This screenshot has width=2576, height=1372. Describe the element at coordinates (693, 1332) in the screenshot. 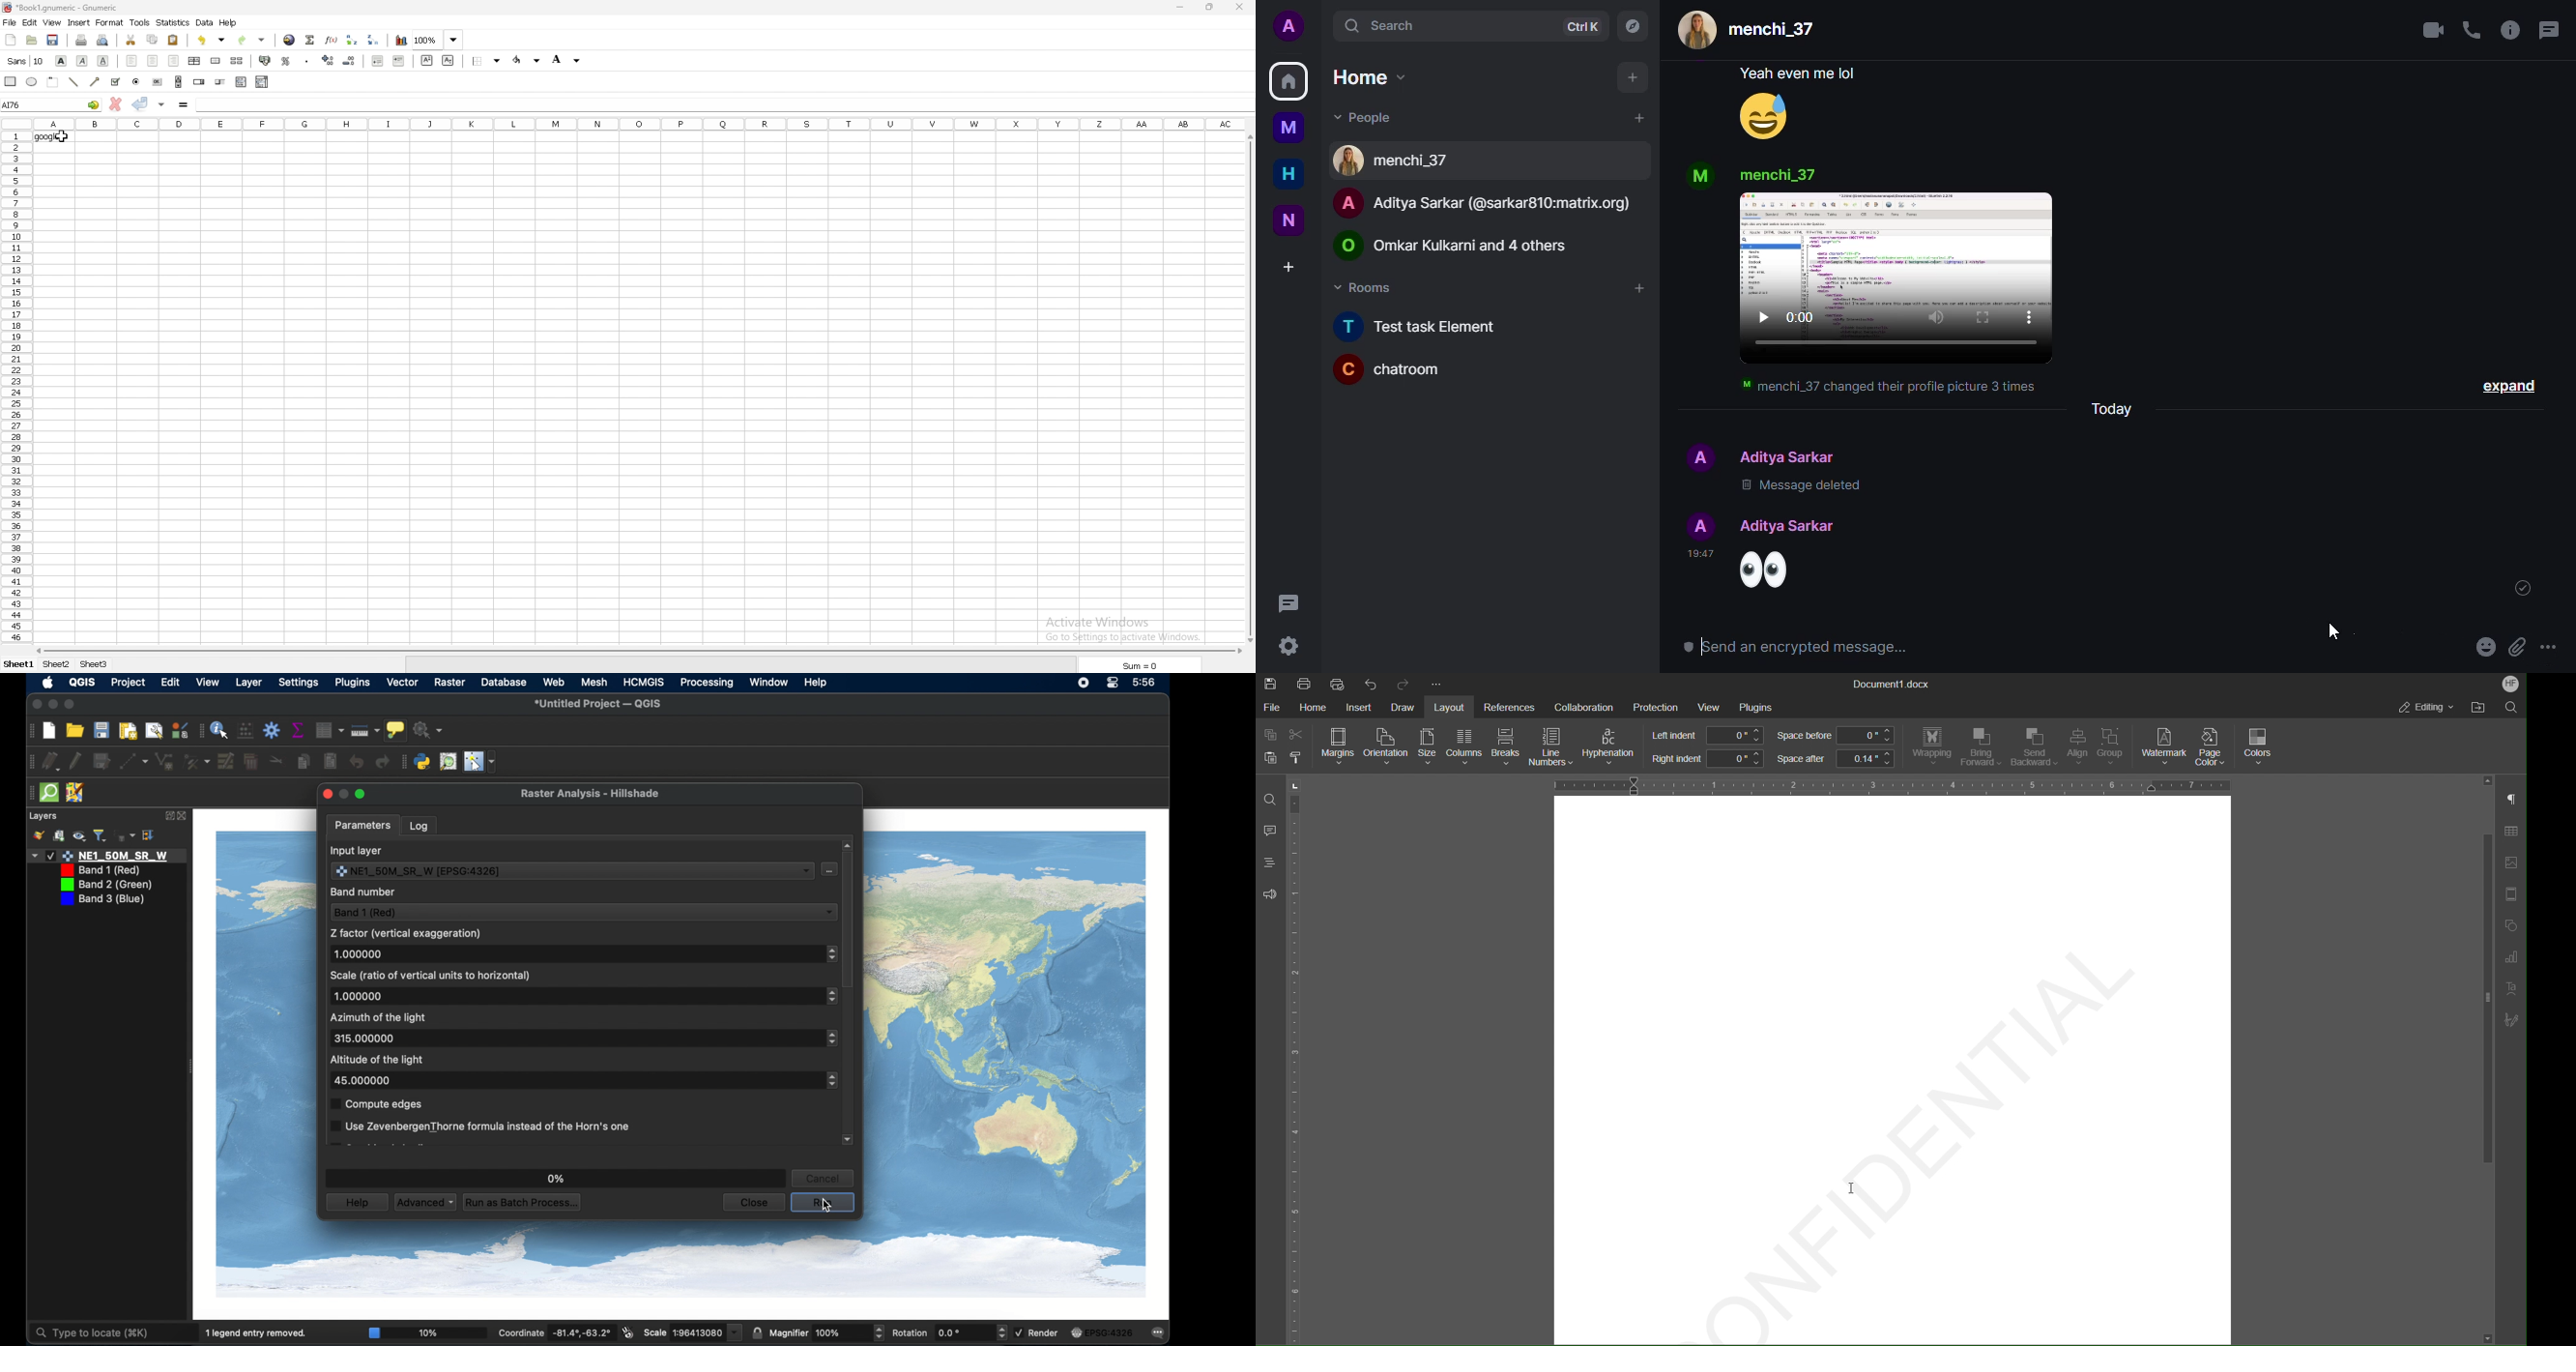

I see `scale` at that location.